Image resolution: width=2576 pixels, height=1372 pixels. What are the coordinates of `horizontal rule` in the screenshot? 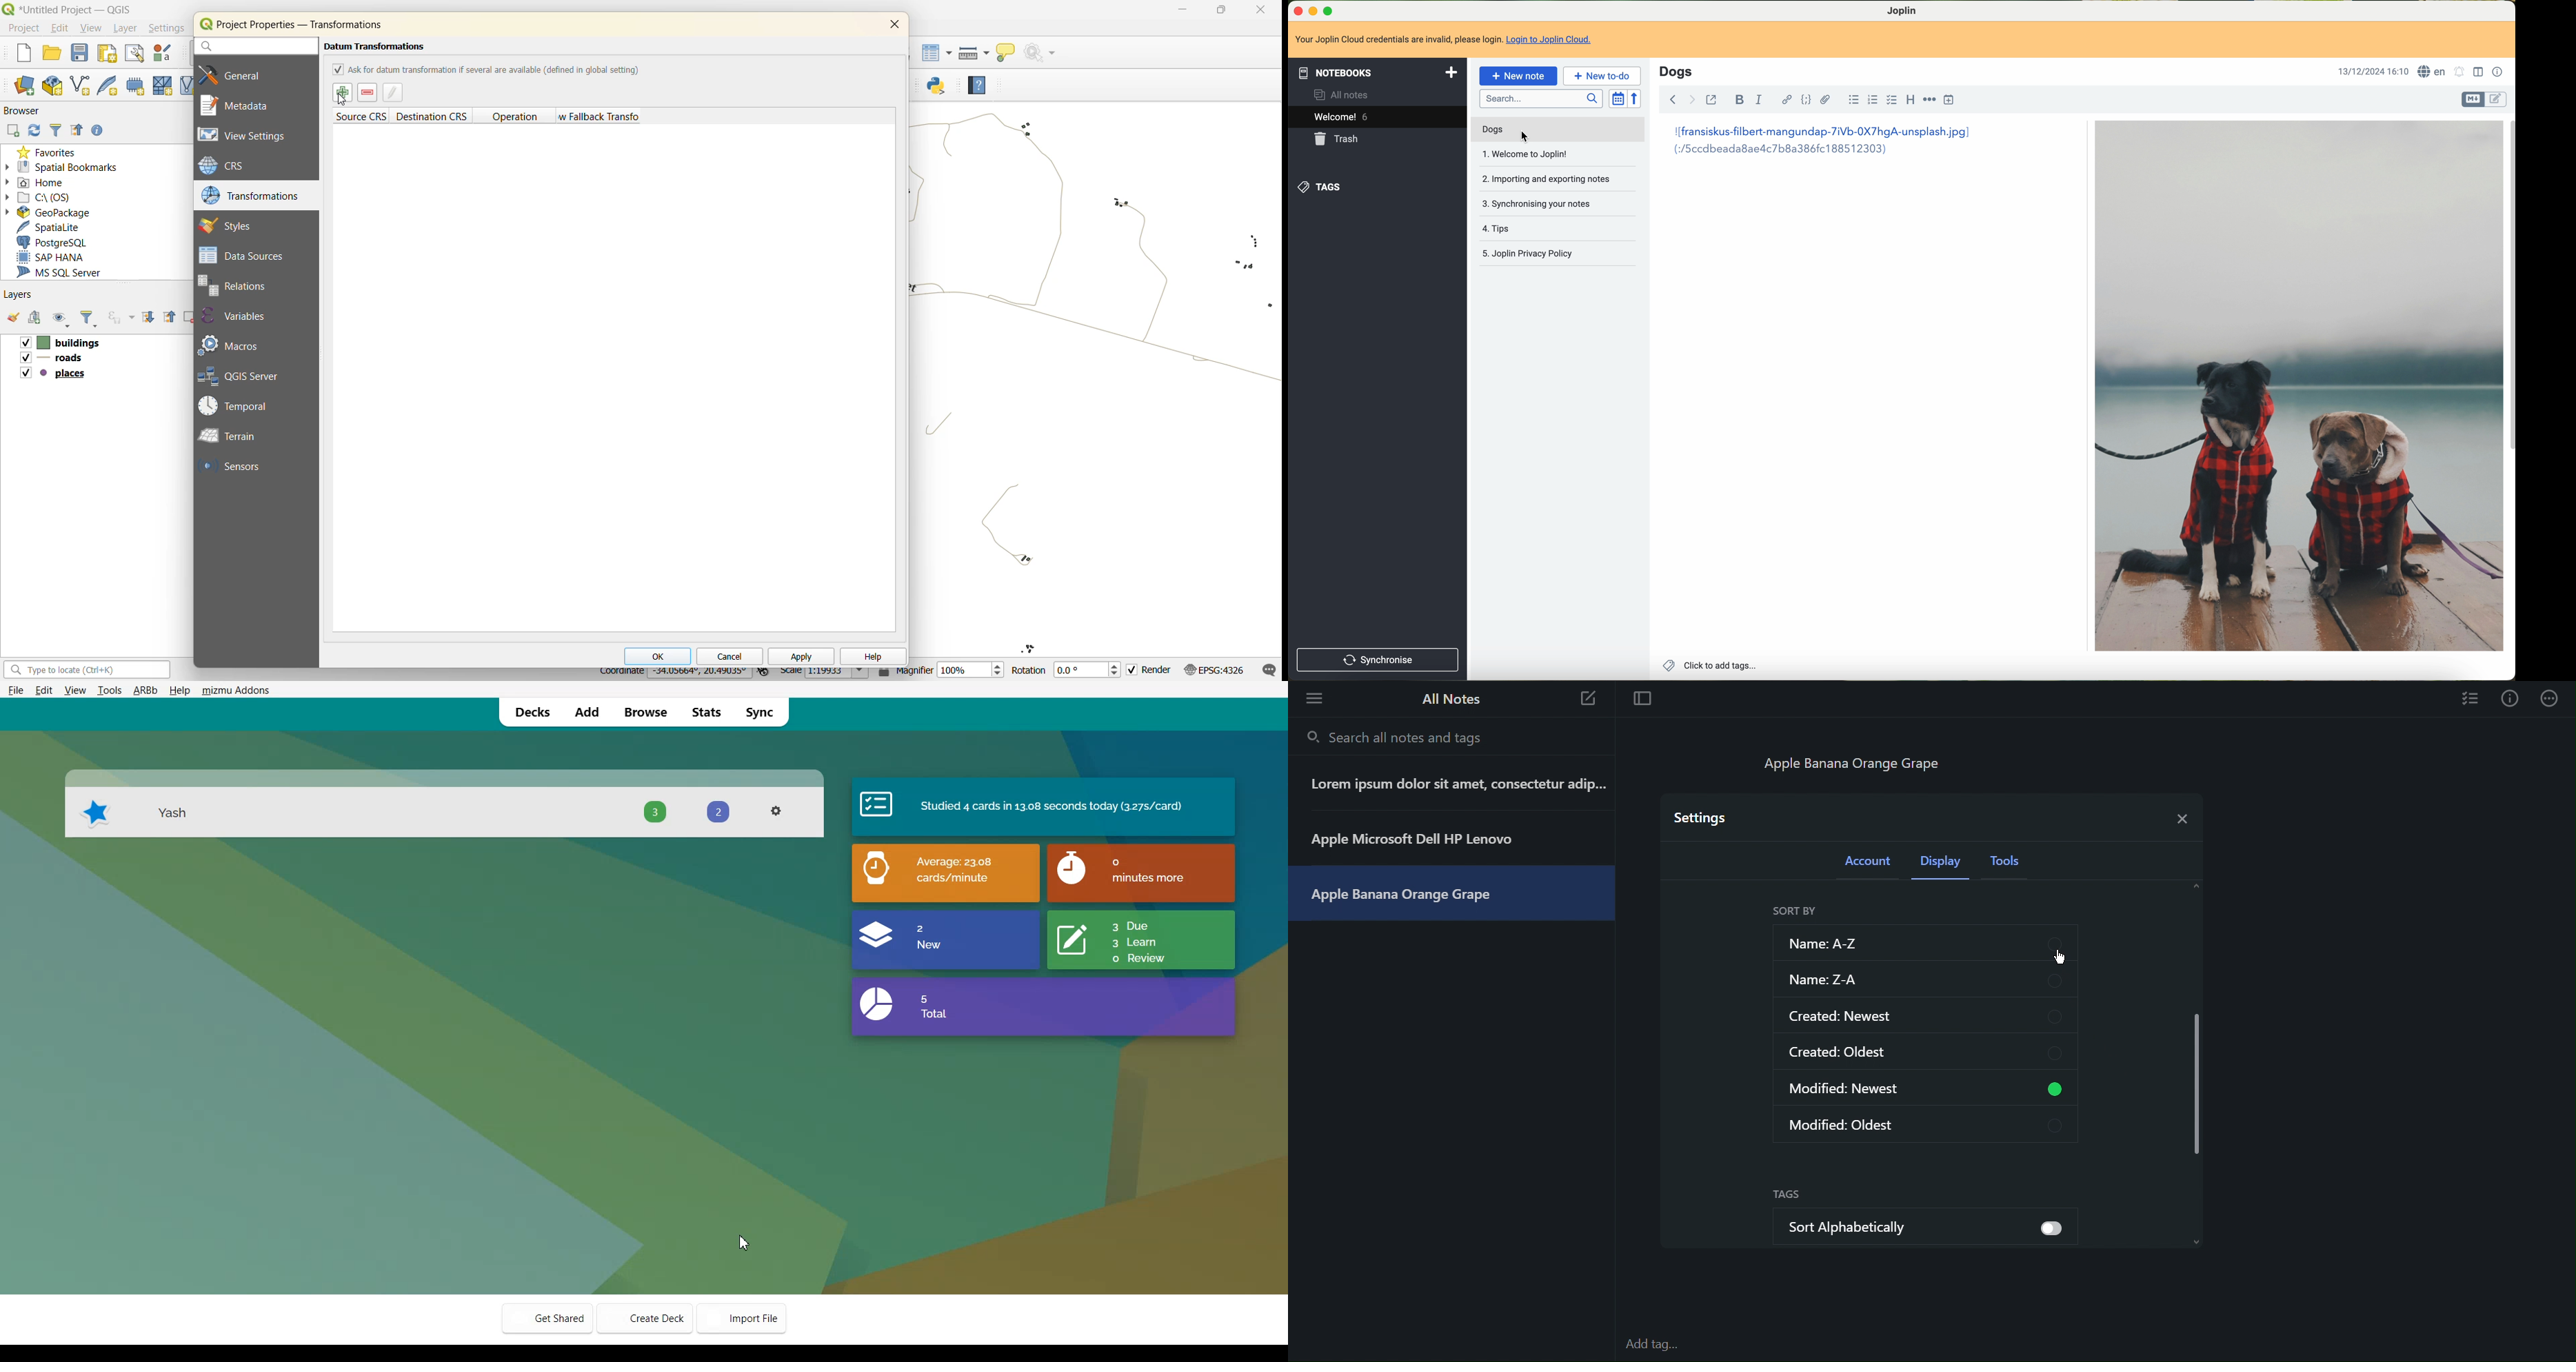 It's located at (1929, 101).